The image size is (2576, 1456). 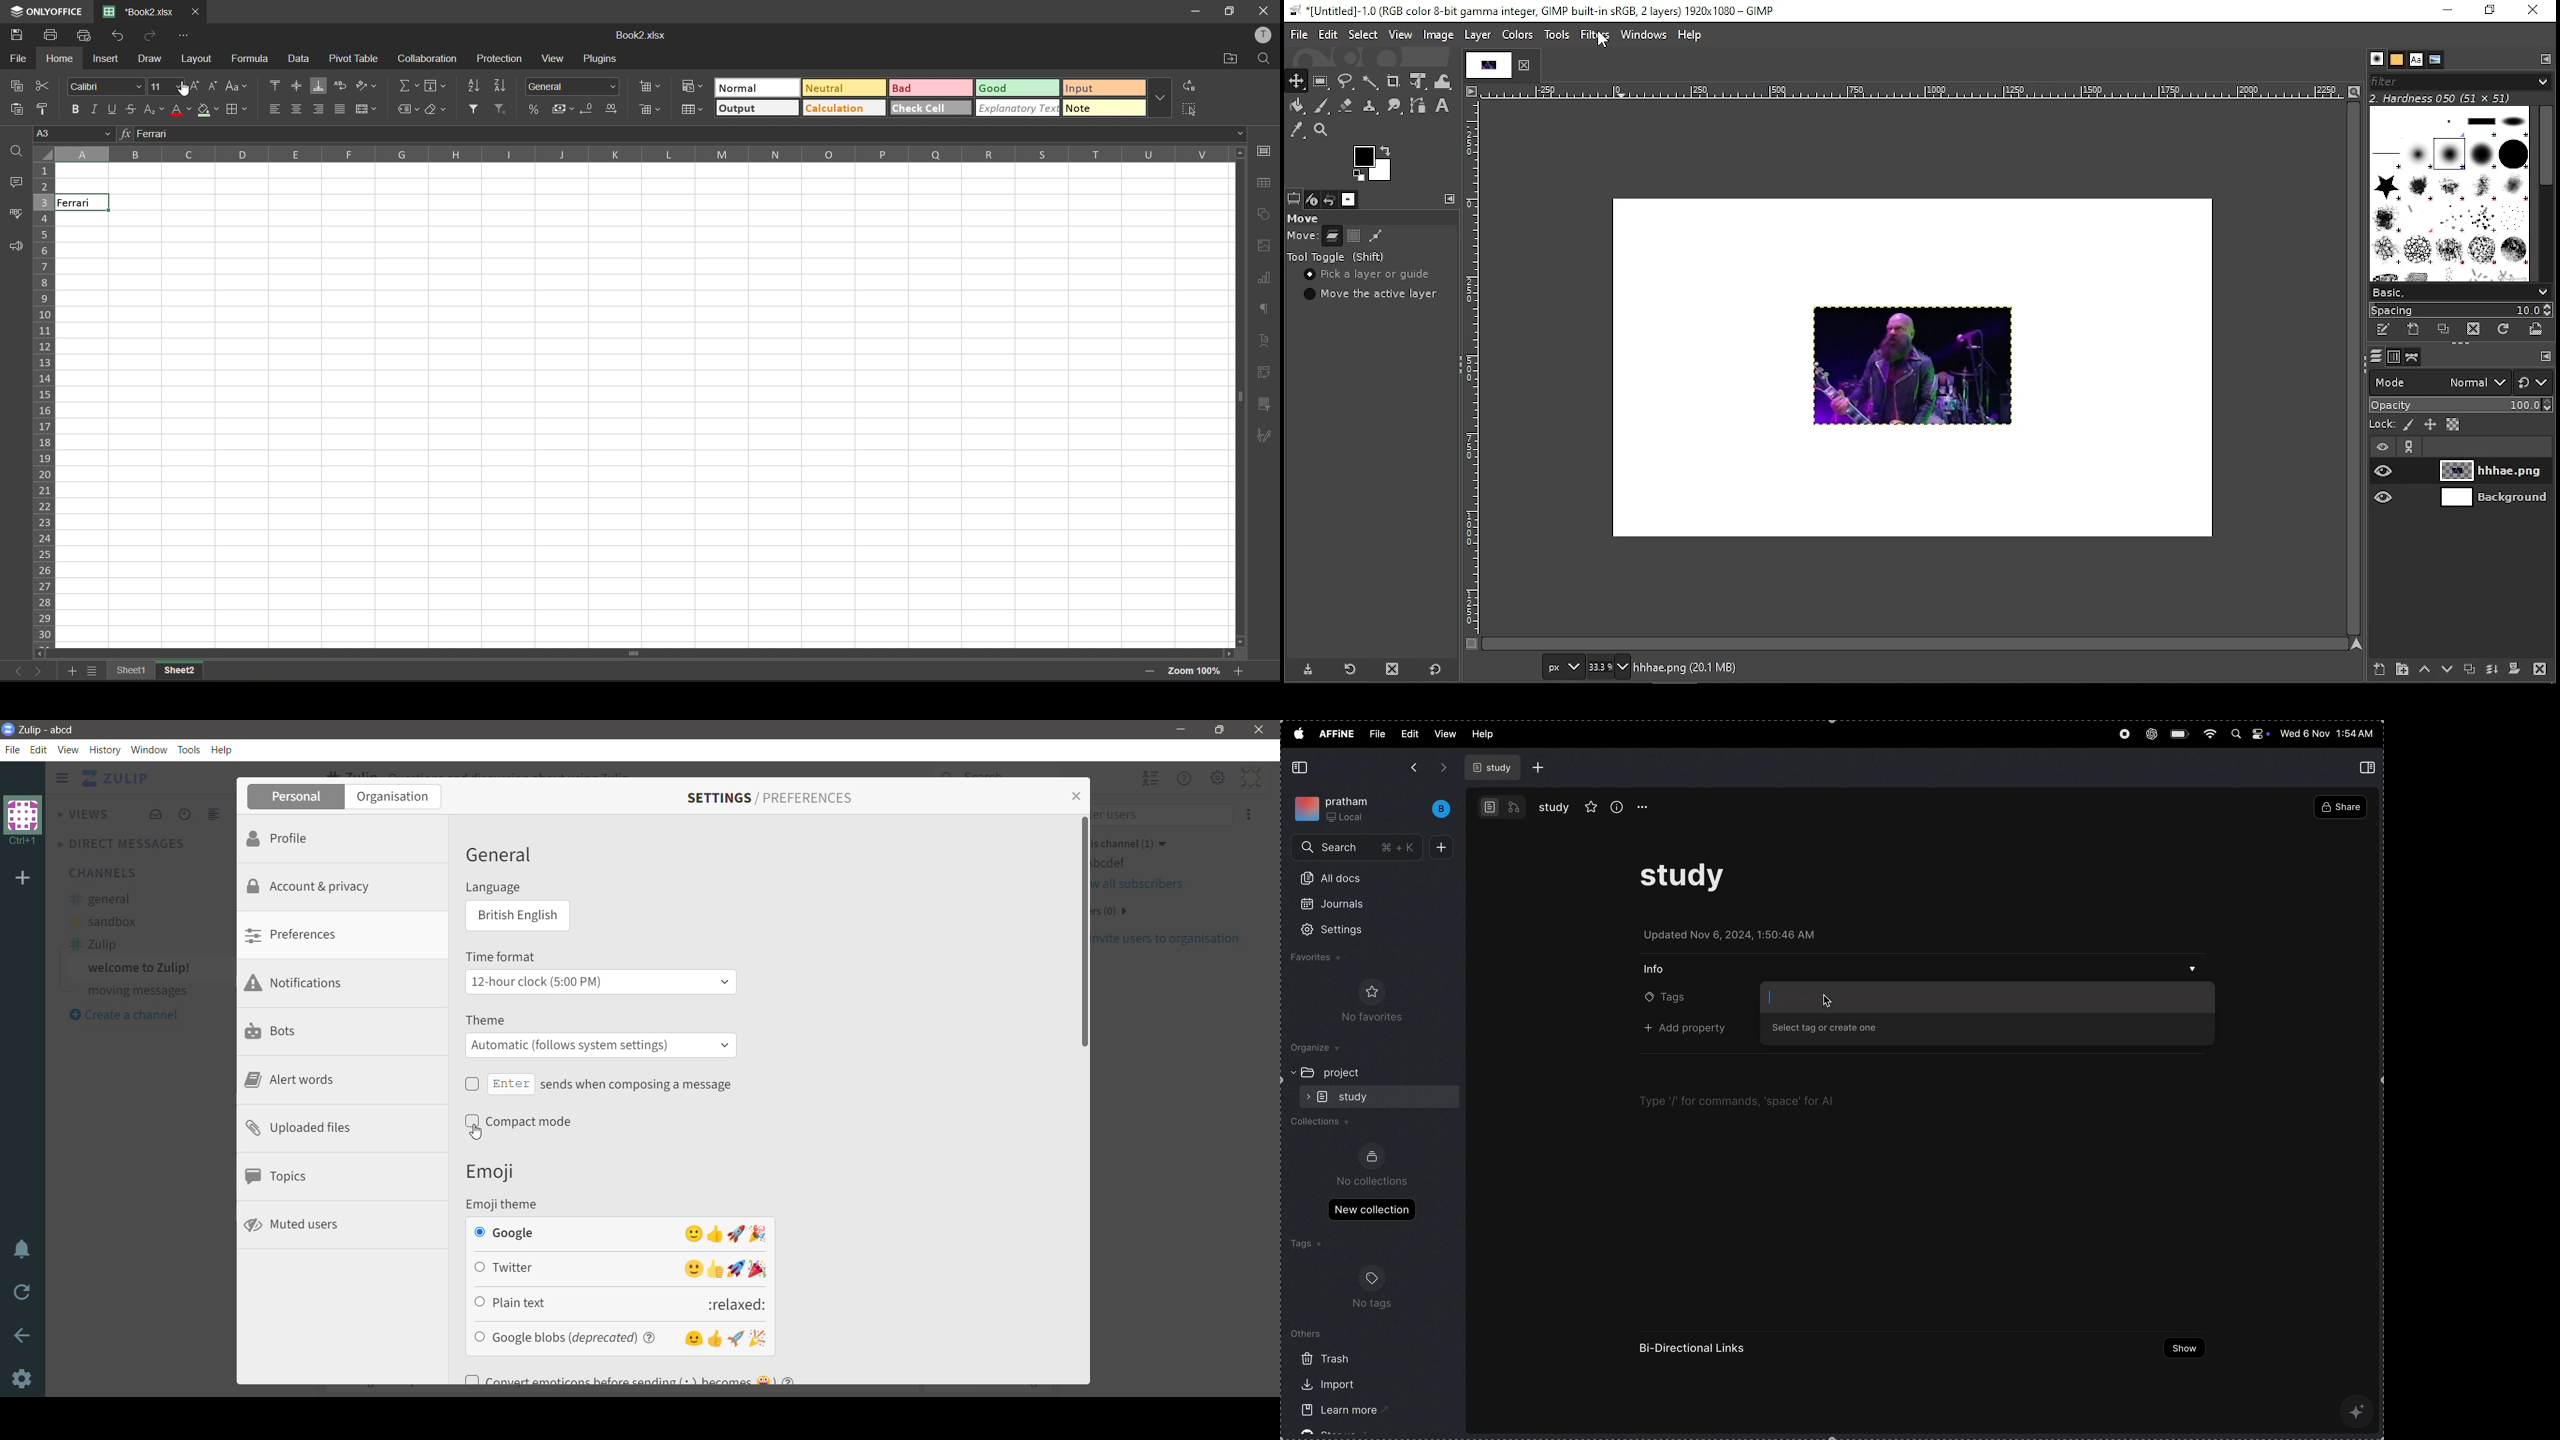 What do you see at coordinates (1321, 130) in the screenshot?
I see `zoom tool` at bounding box center [1321, 130].